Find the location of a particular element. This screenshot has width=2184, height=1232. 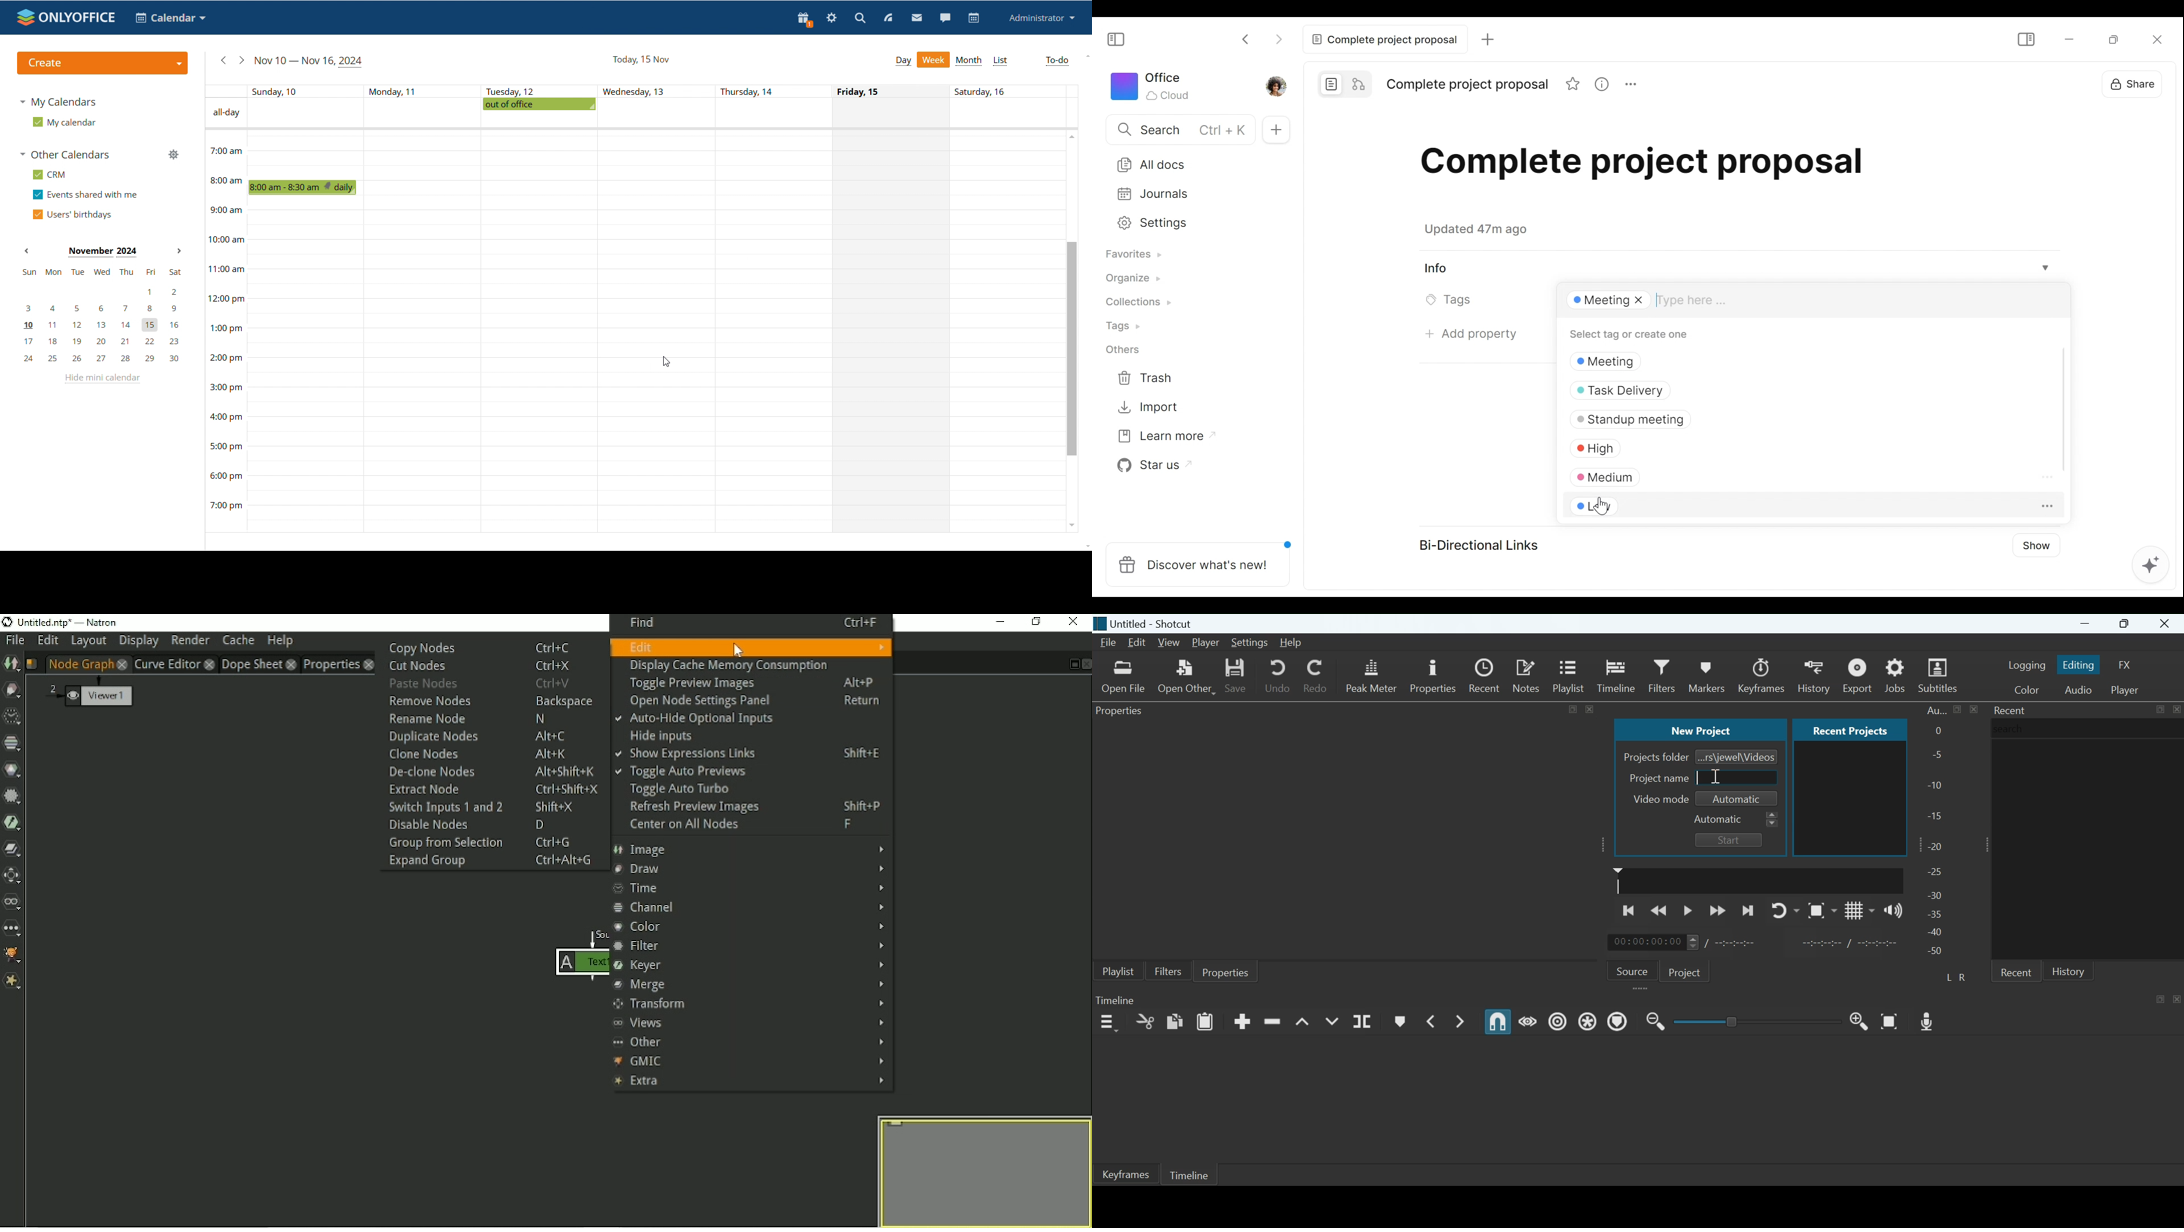

users' birthdays is located at coordinates (72, 215).